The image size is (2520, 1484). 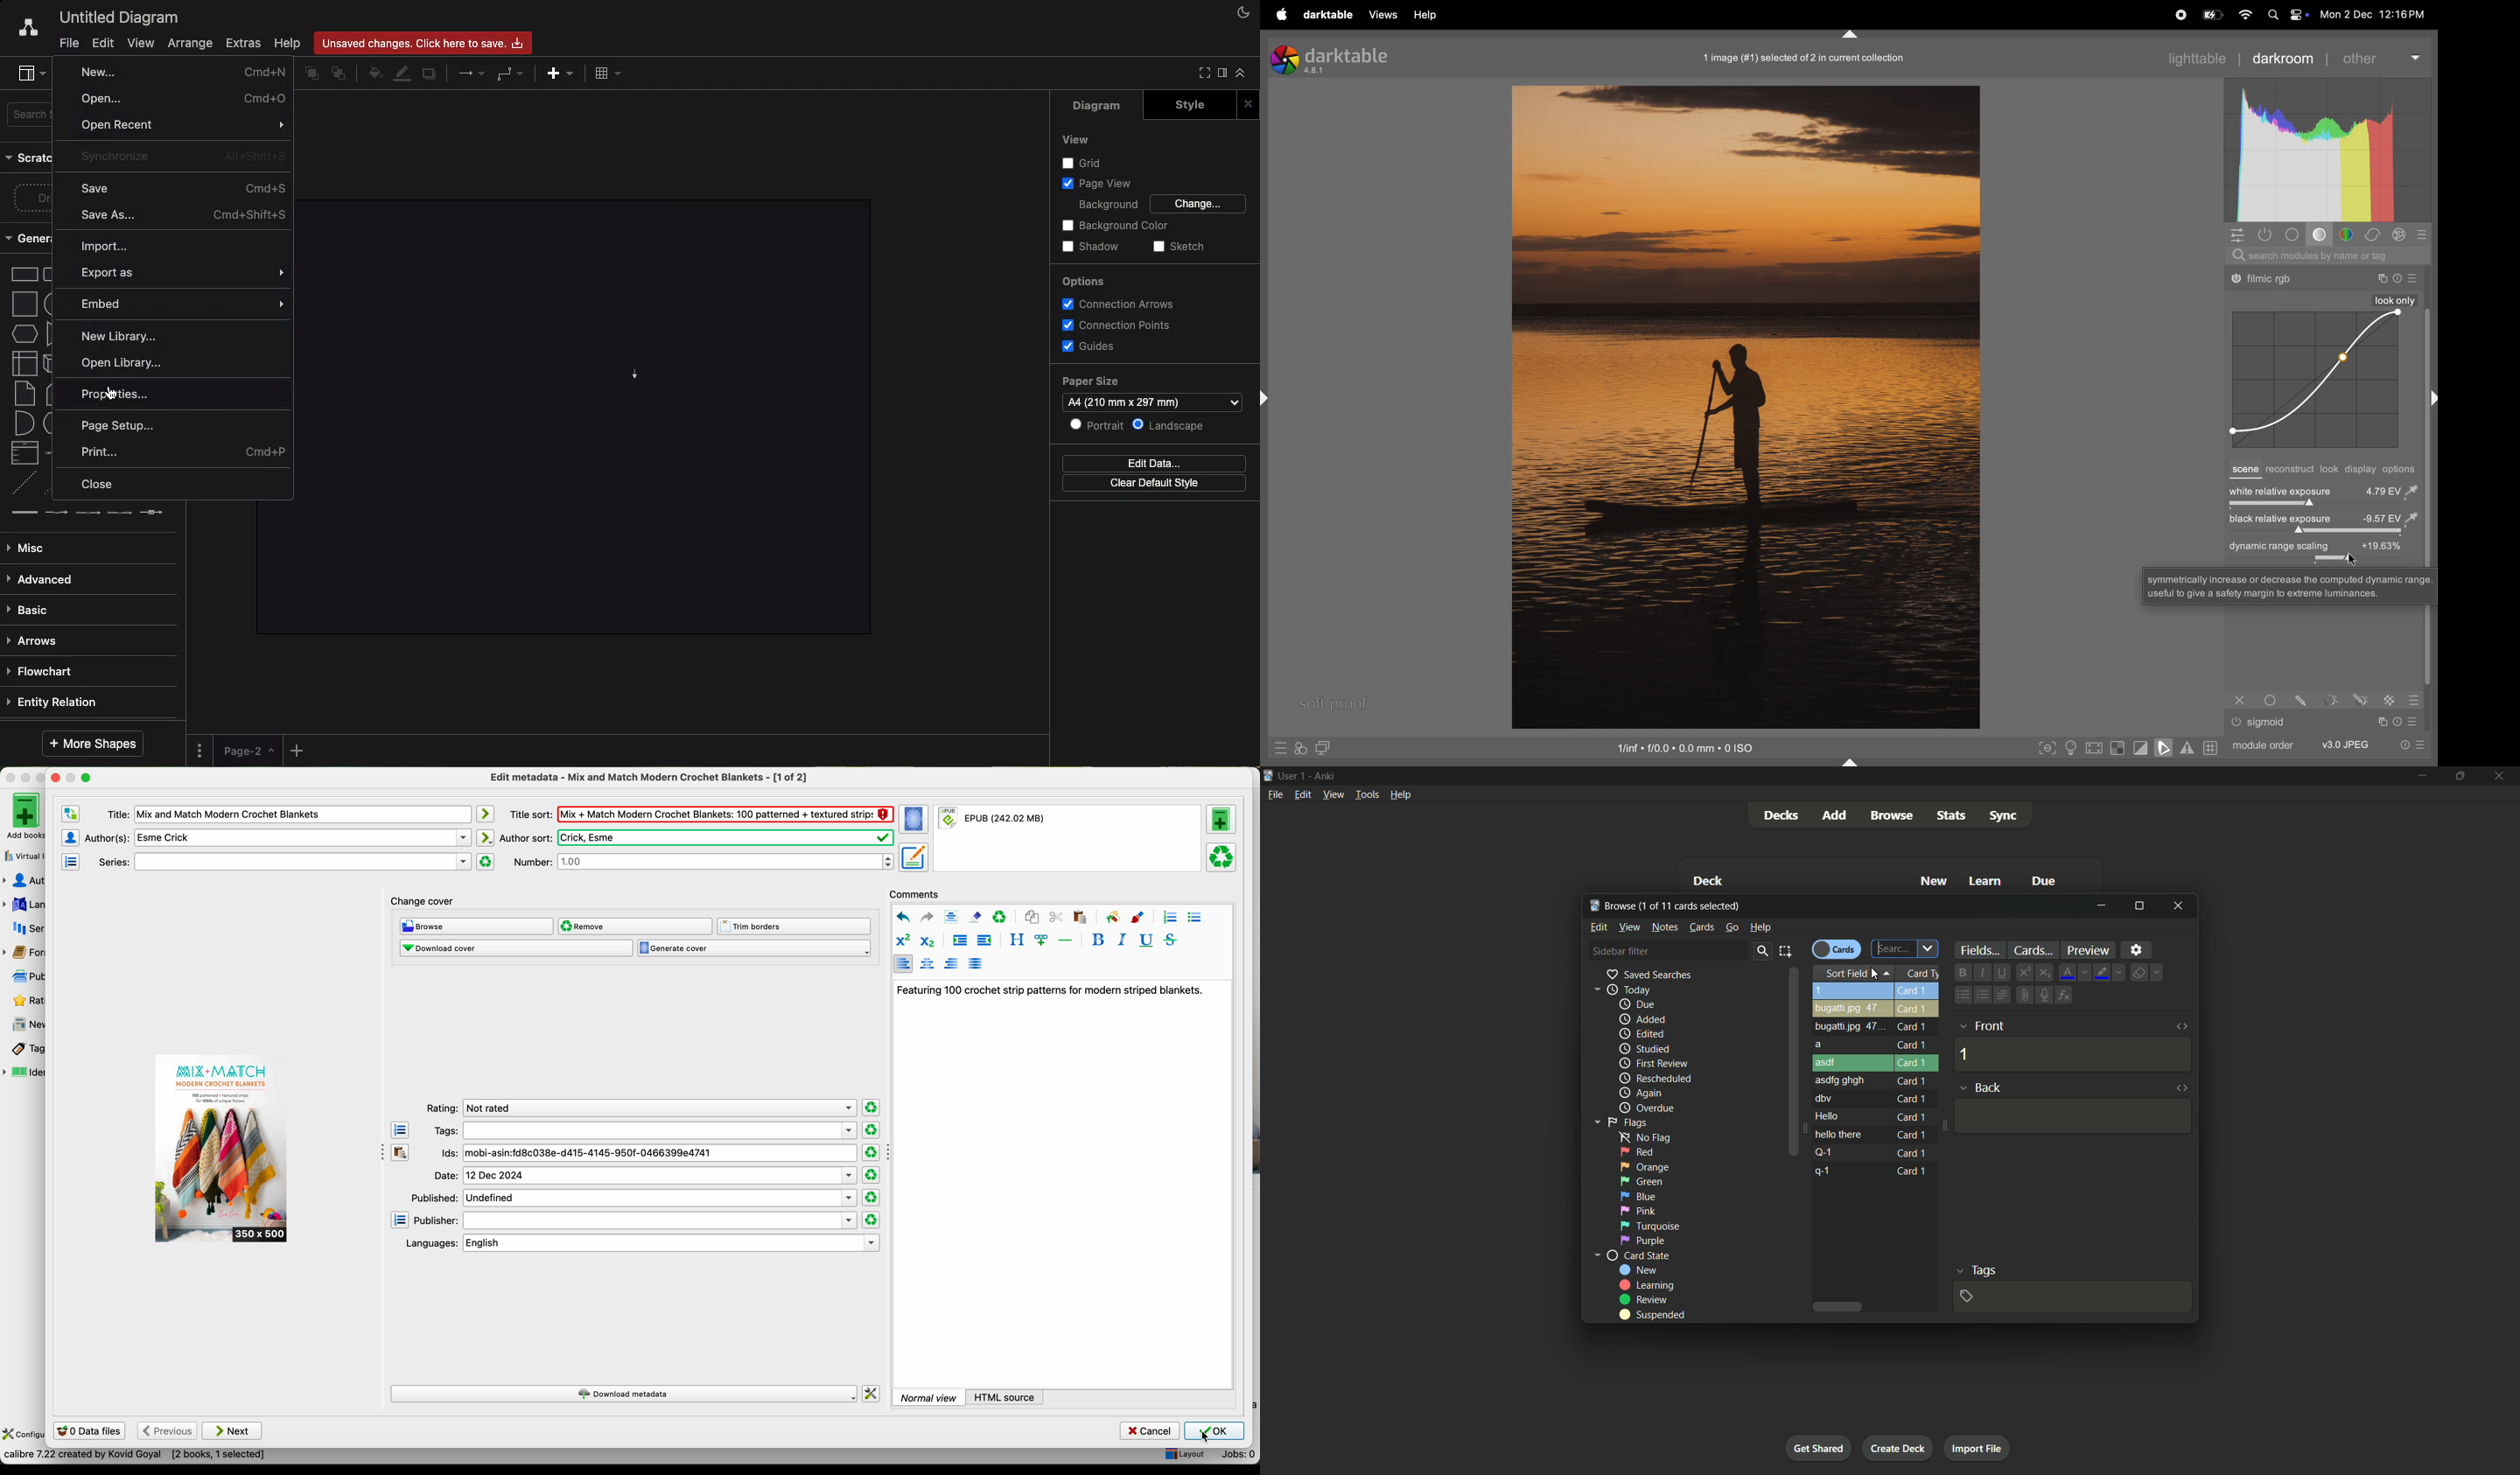 What do you see at coordinates (2188, 748) in the screenshot?
I see `toggle gamut checking` at bounding box center [2188, 748].